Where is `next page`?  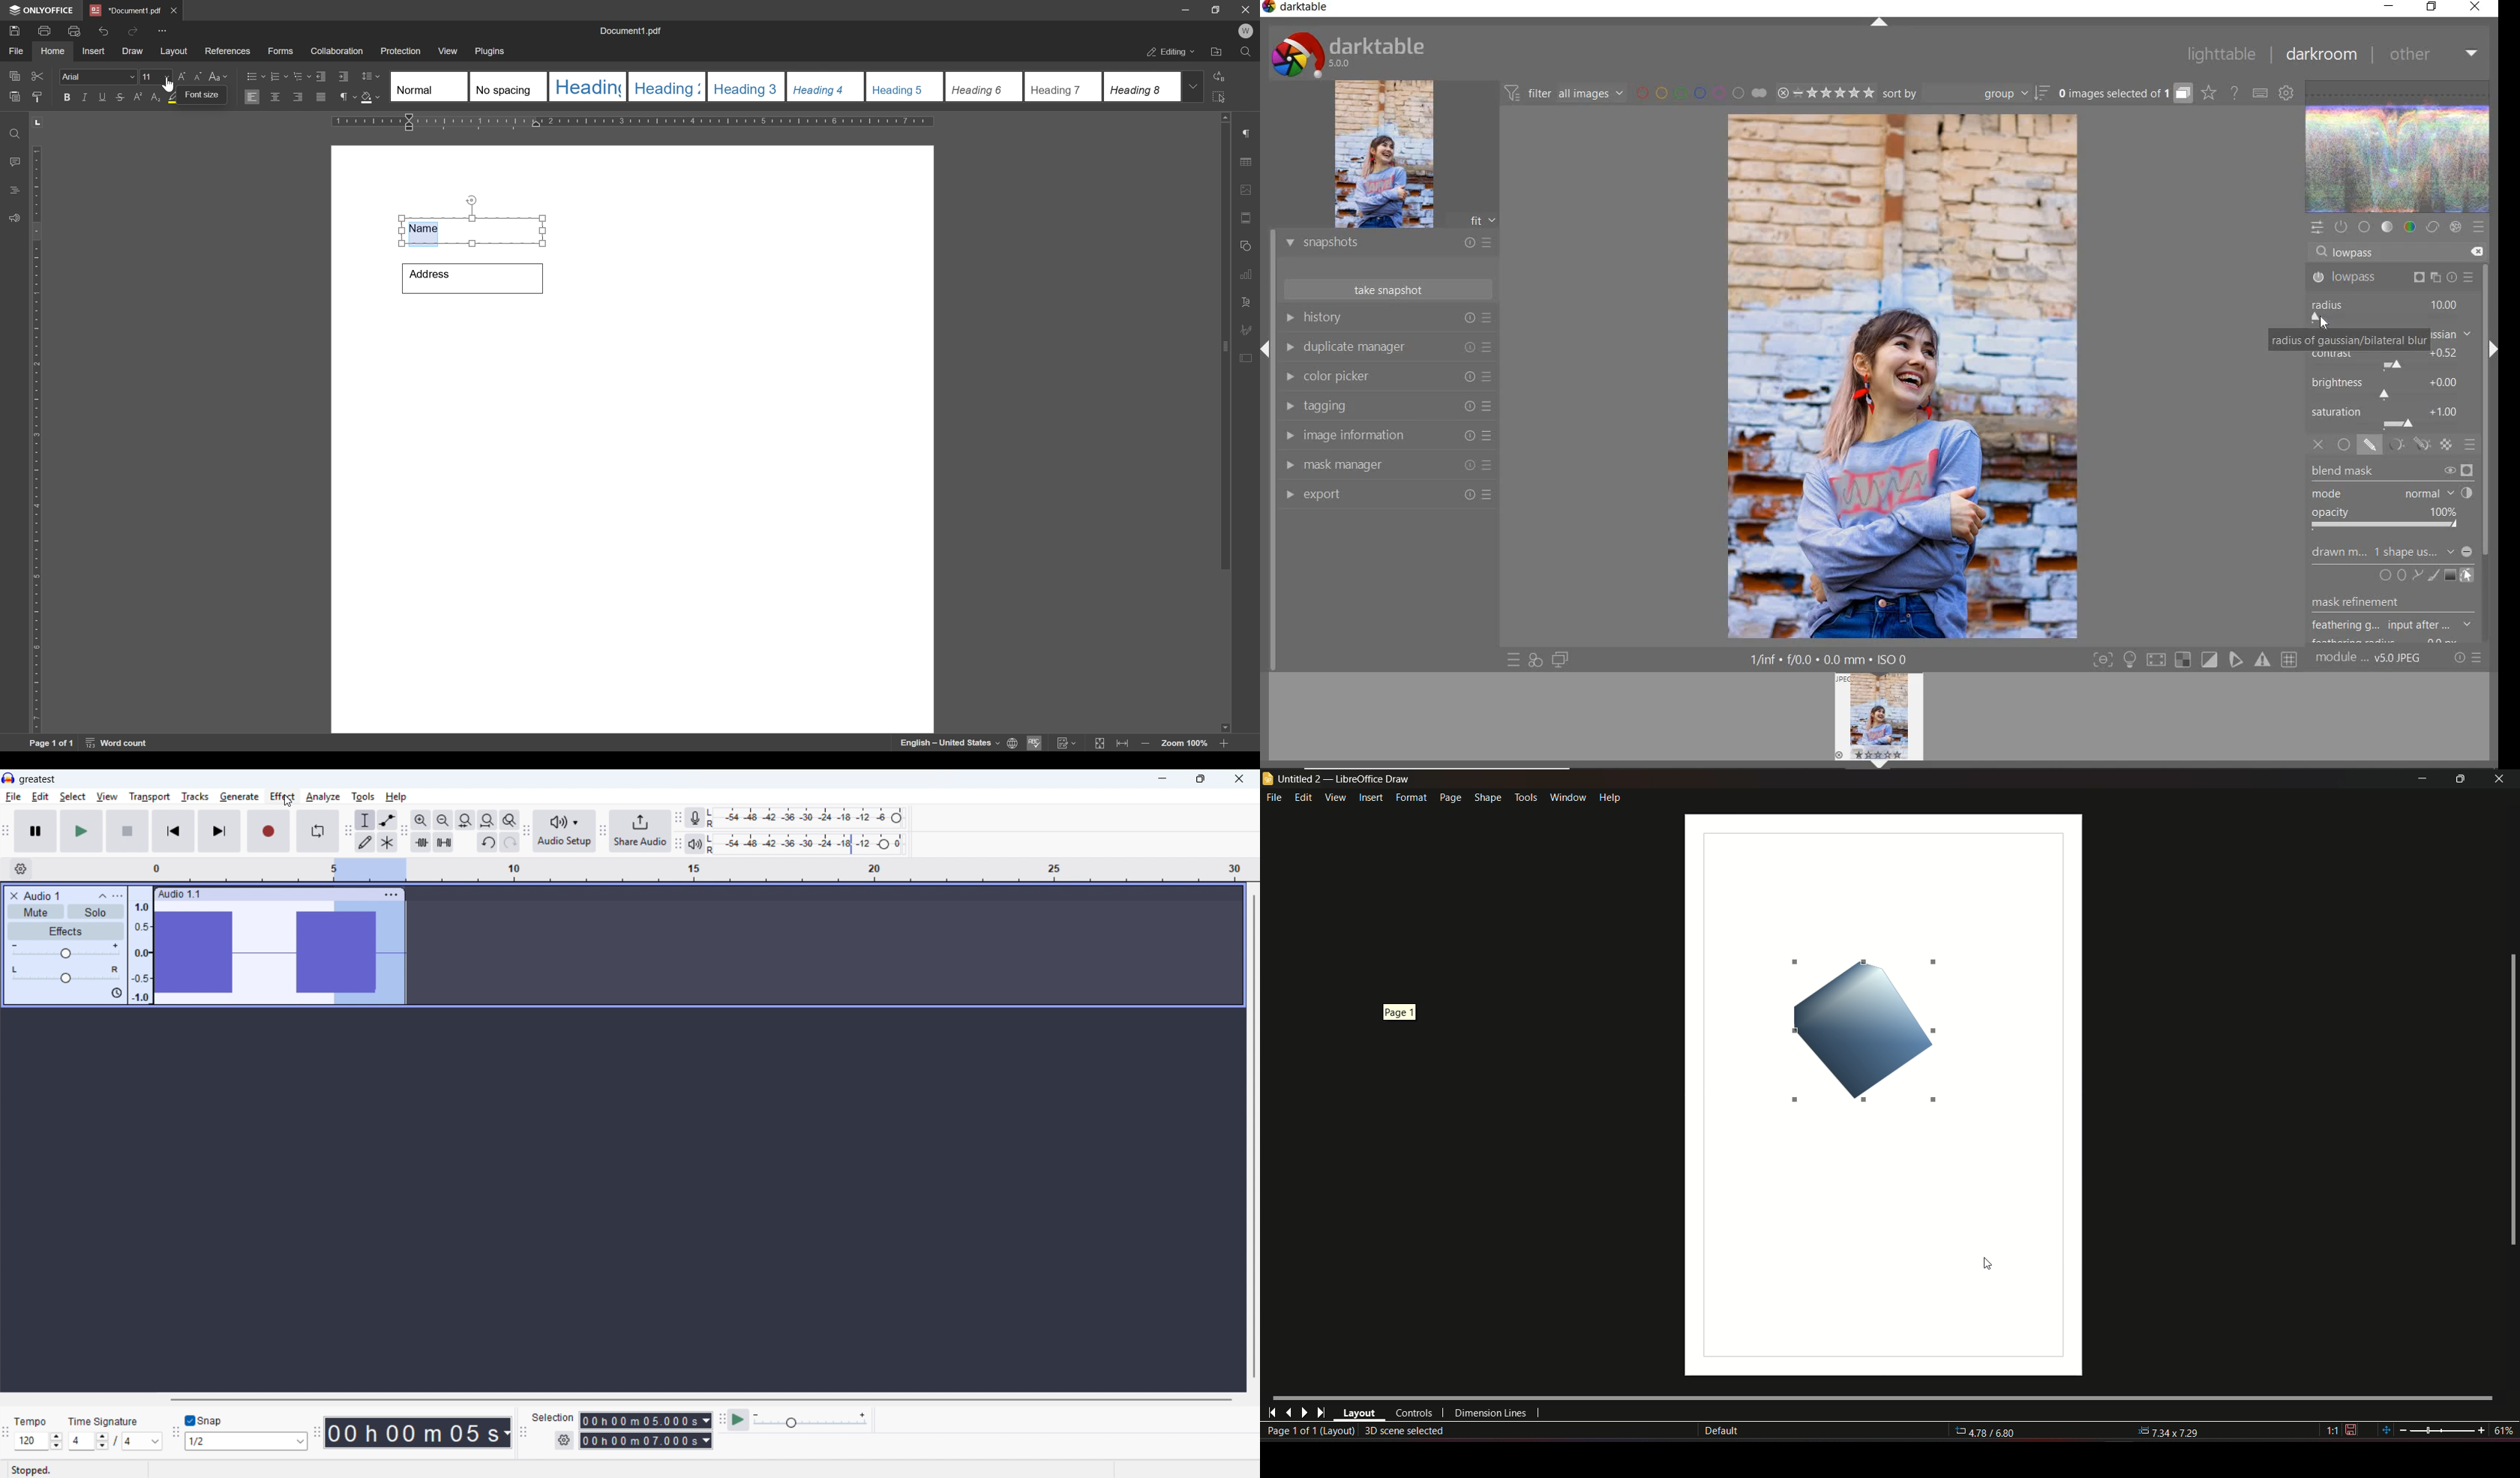
next page is located at coordinates (1304, 1413).